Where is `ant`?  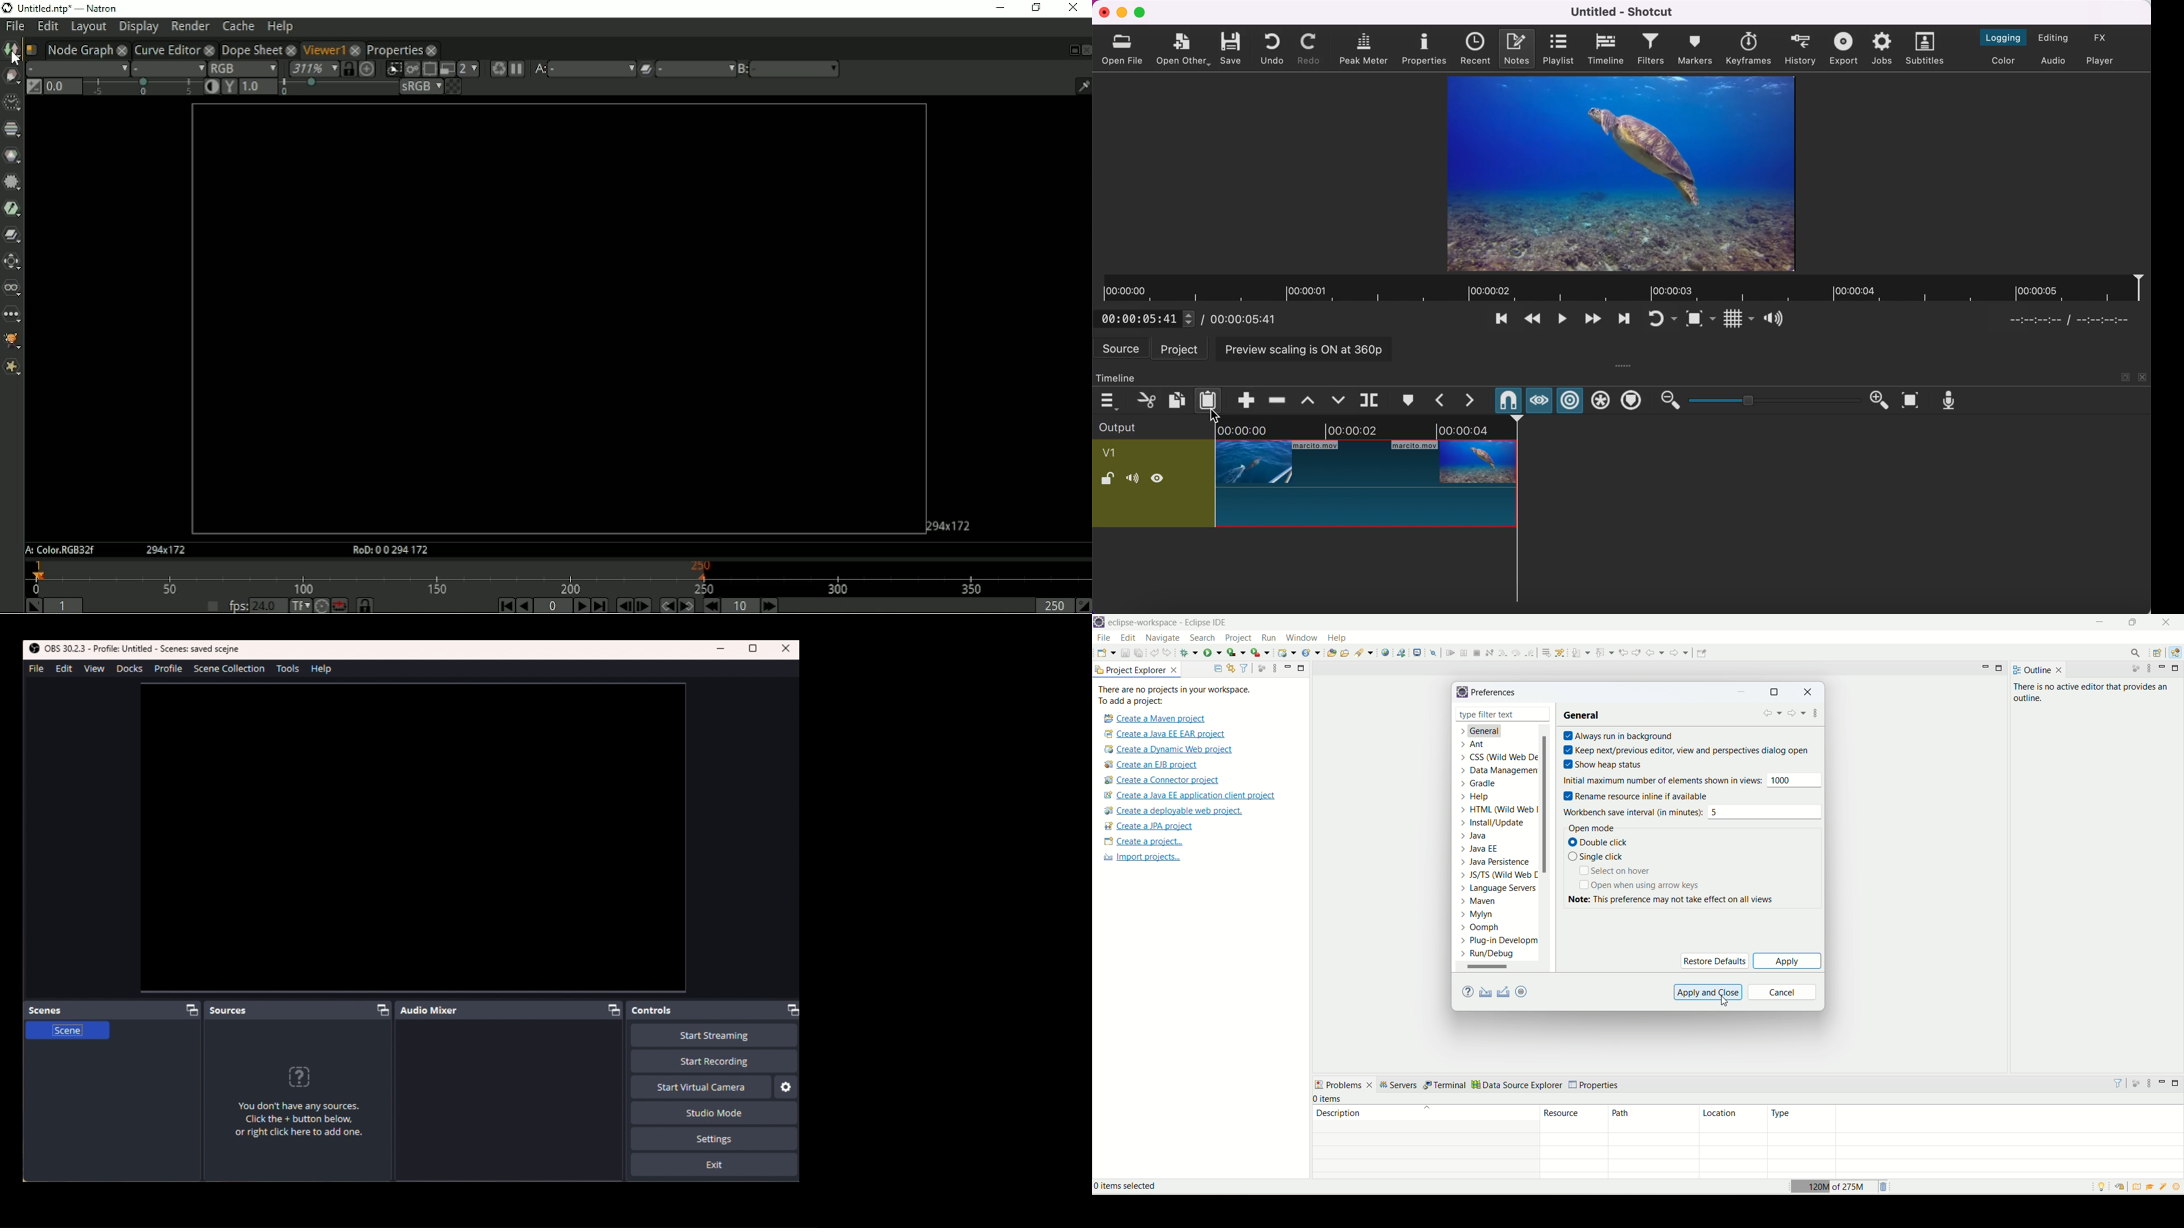 ant is located at coordinates (1472, 745).